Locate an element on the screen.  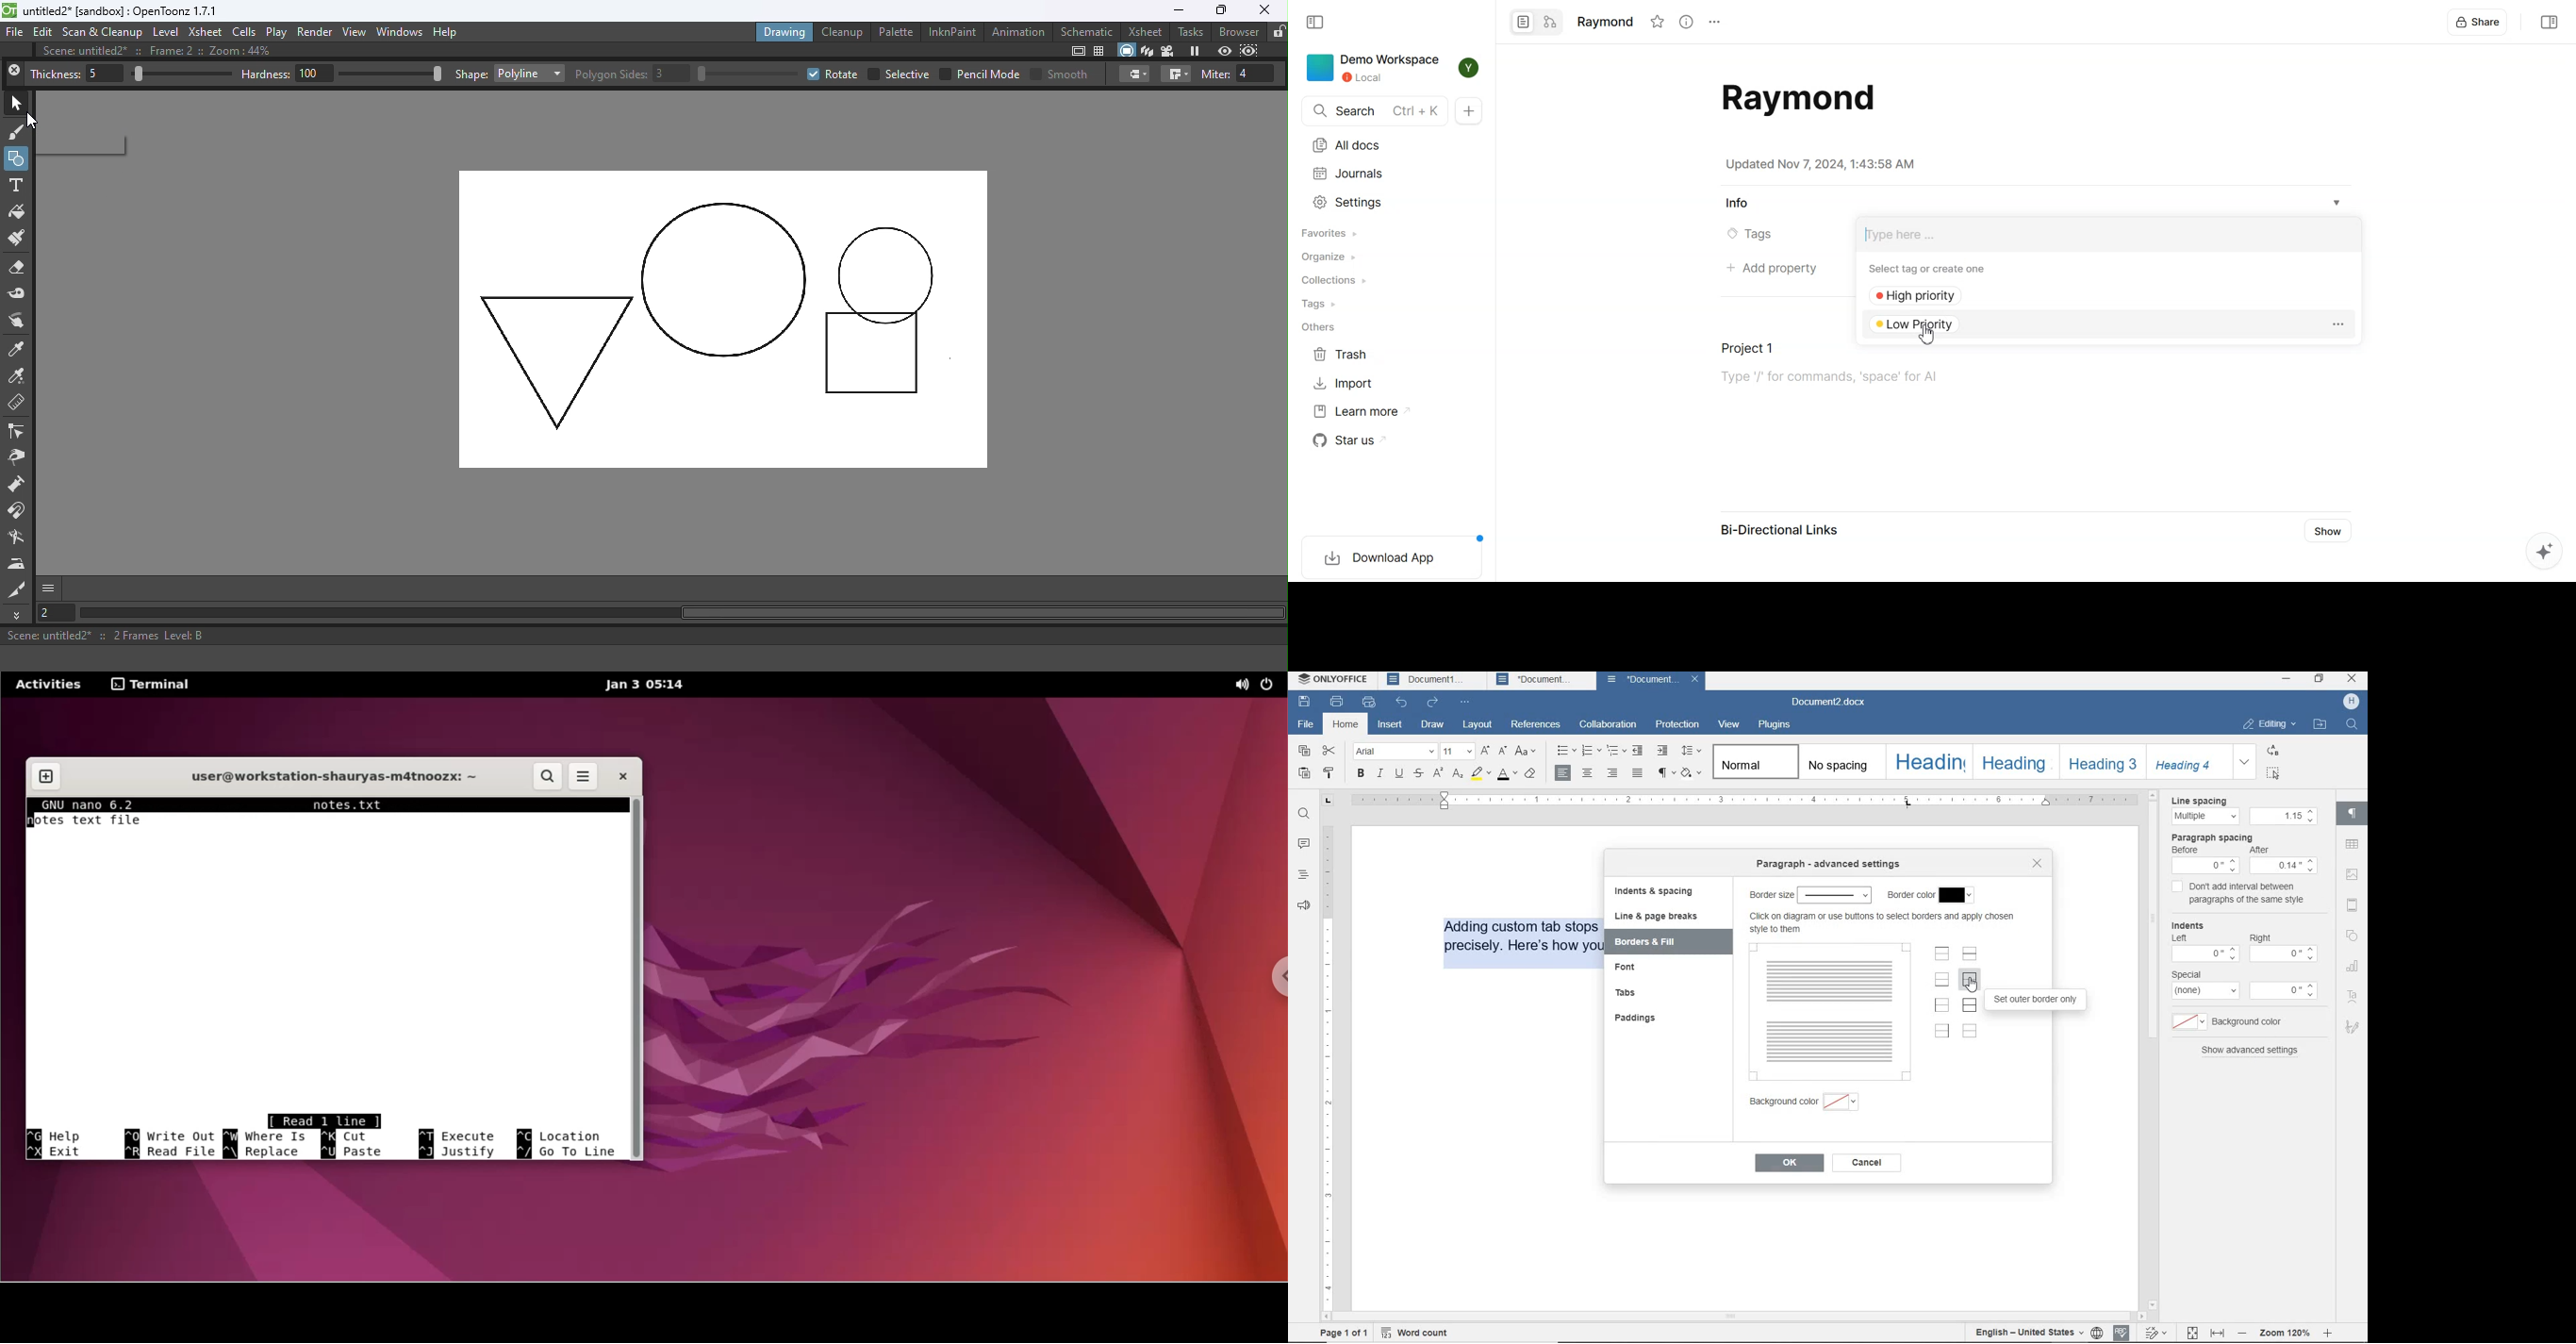
Setting is located at coordinates (2337, 325).